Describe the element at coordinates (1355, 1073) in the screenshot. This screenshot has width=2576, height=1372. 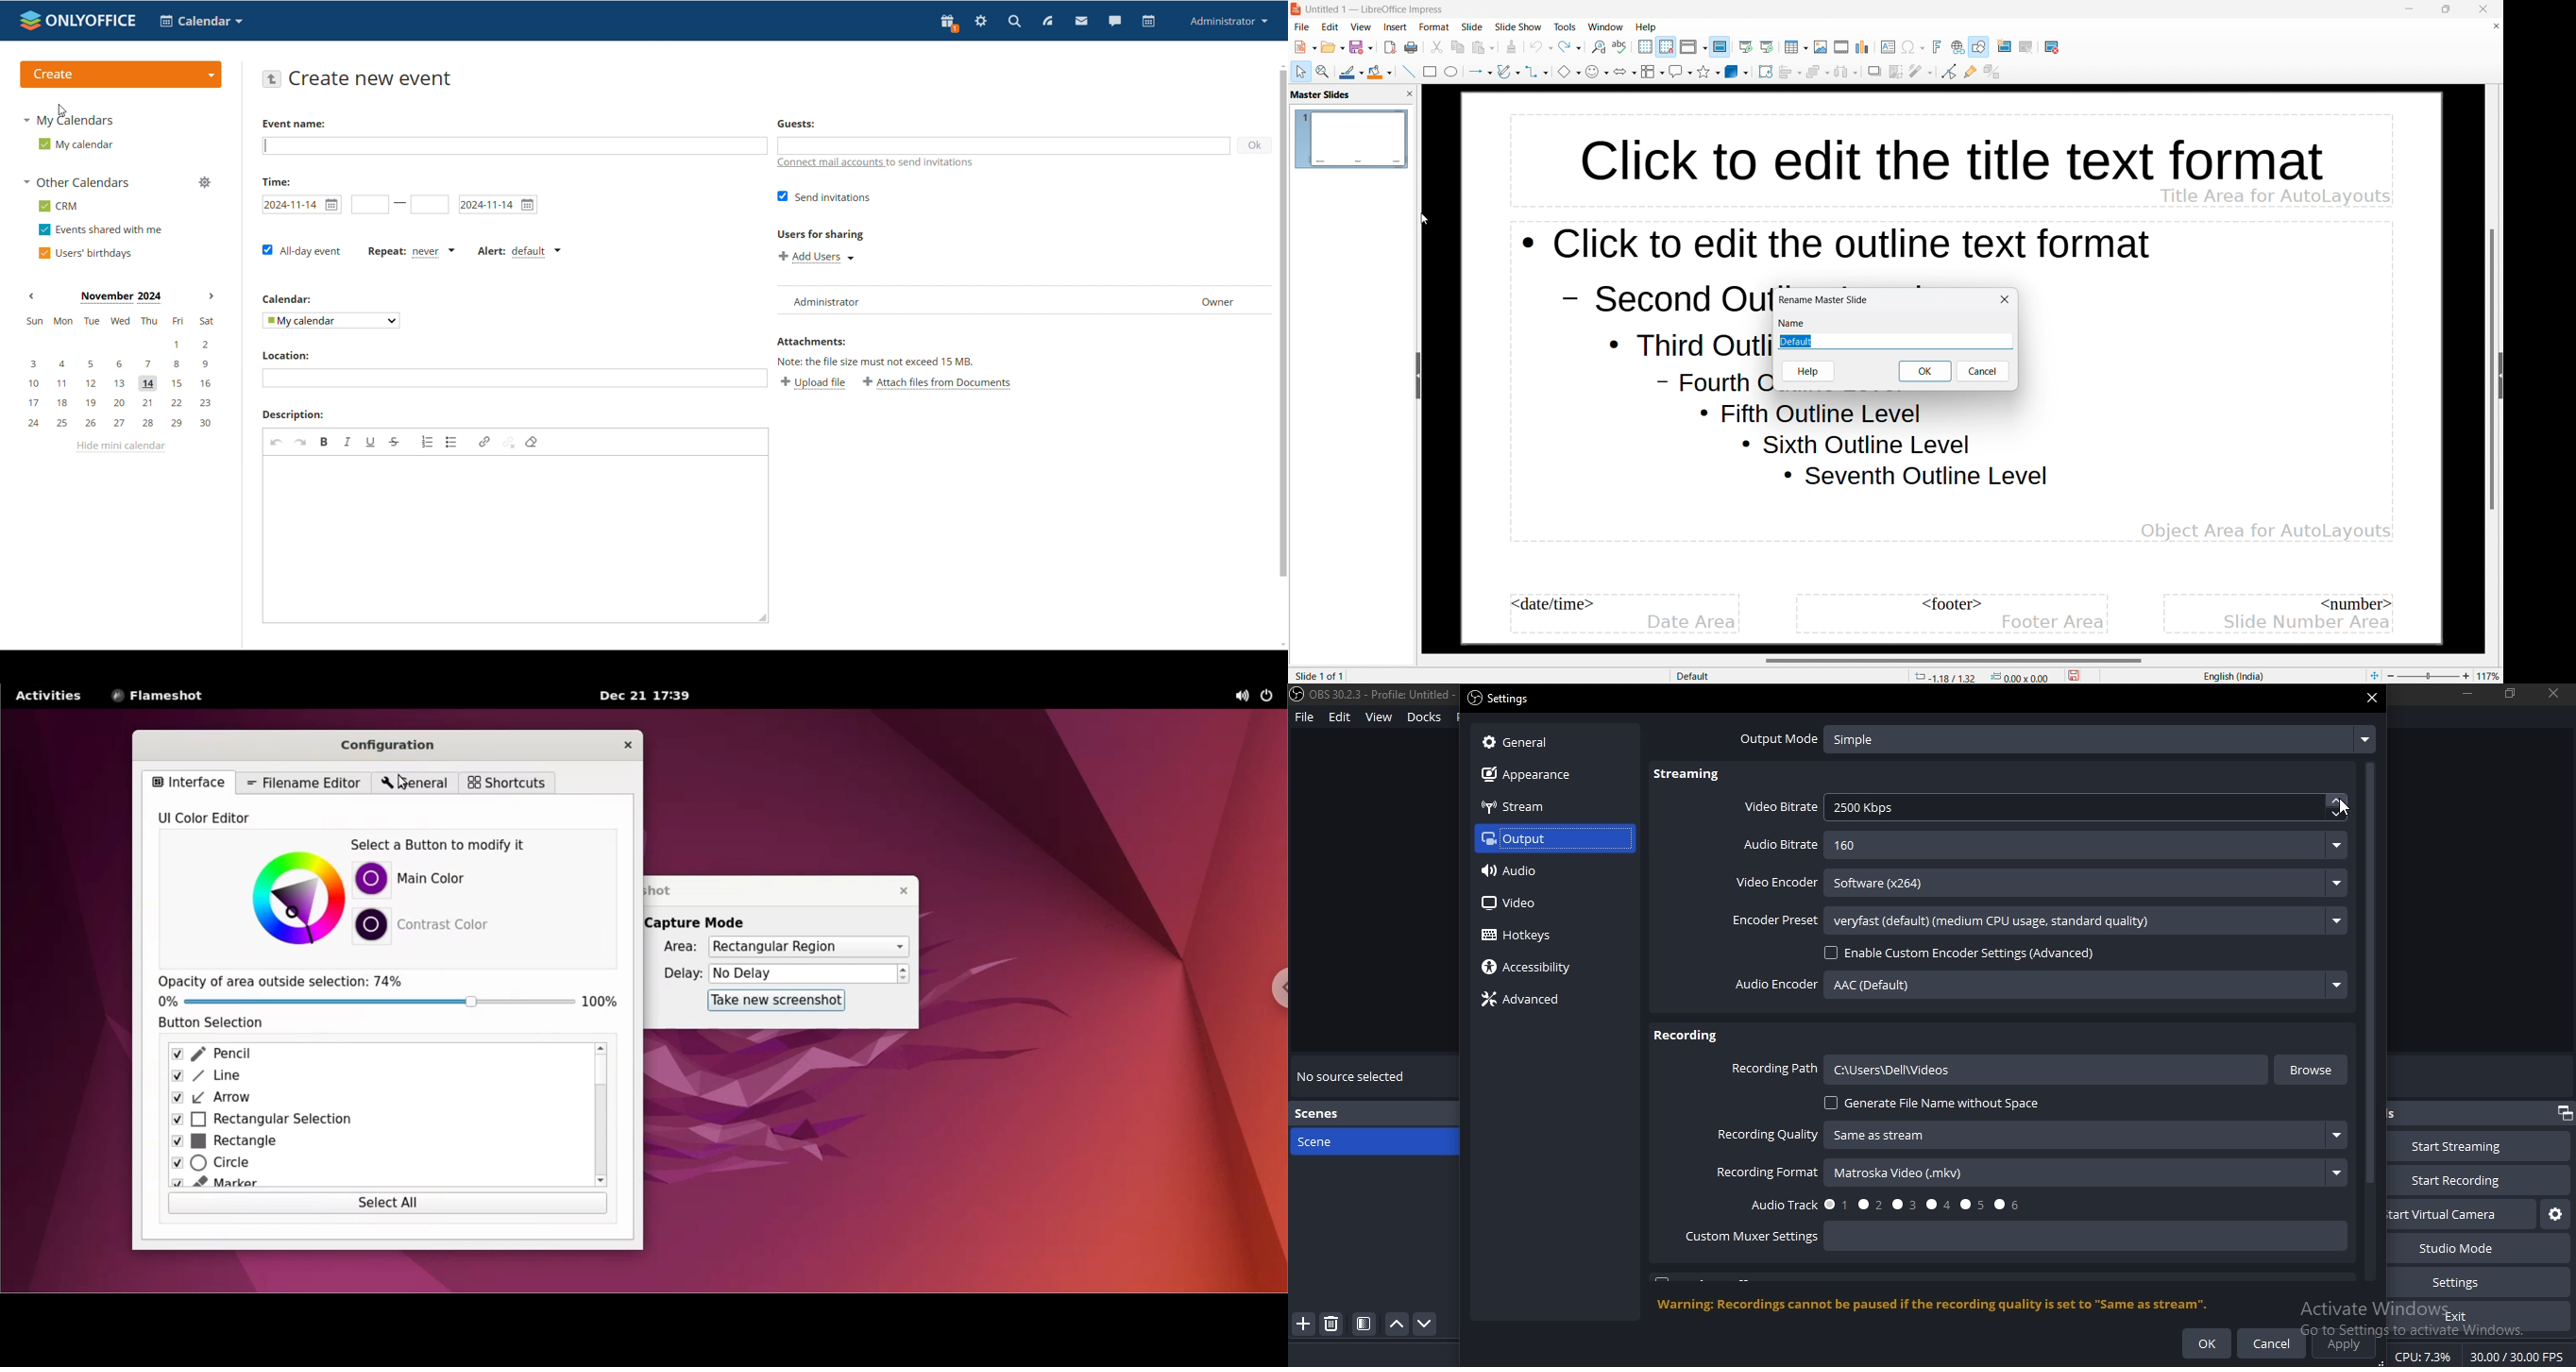
I see `no source selected` at that location.